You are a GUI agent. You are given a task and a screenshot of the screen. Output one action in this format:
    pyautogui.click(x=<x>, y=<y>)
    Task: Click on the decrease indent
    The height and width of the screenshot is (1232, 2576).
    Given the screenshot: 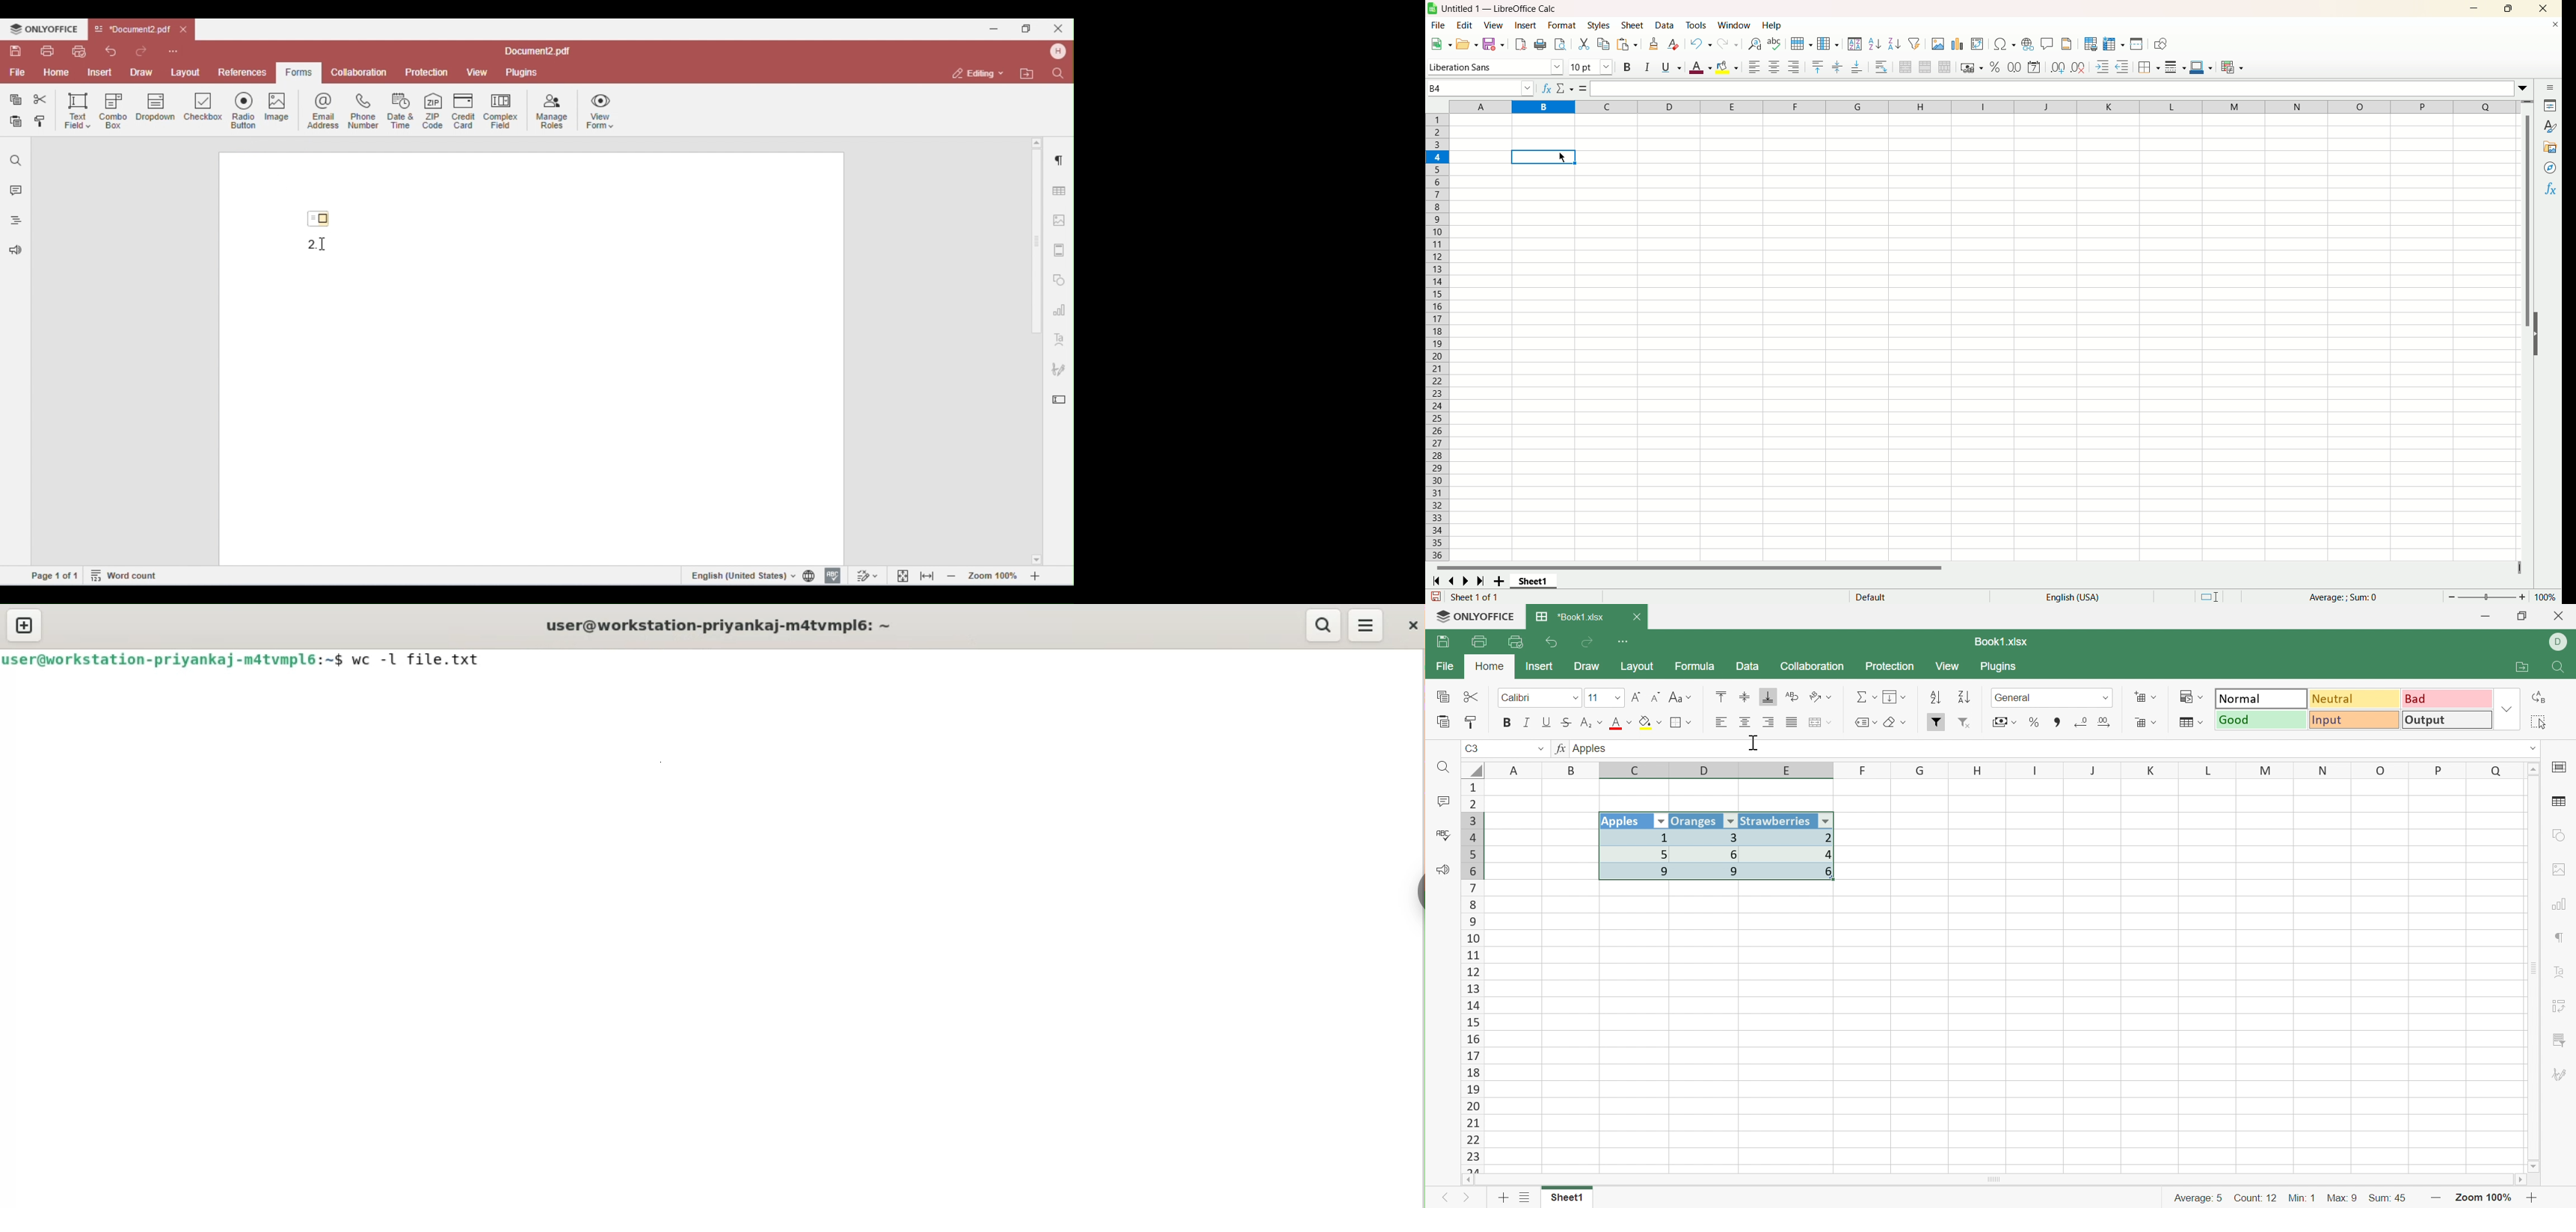 What is the action you would take?
    pyautogui.click(x=2125, y=67)
    